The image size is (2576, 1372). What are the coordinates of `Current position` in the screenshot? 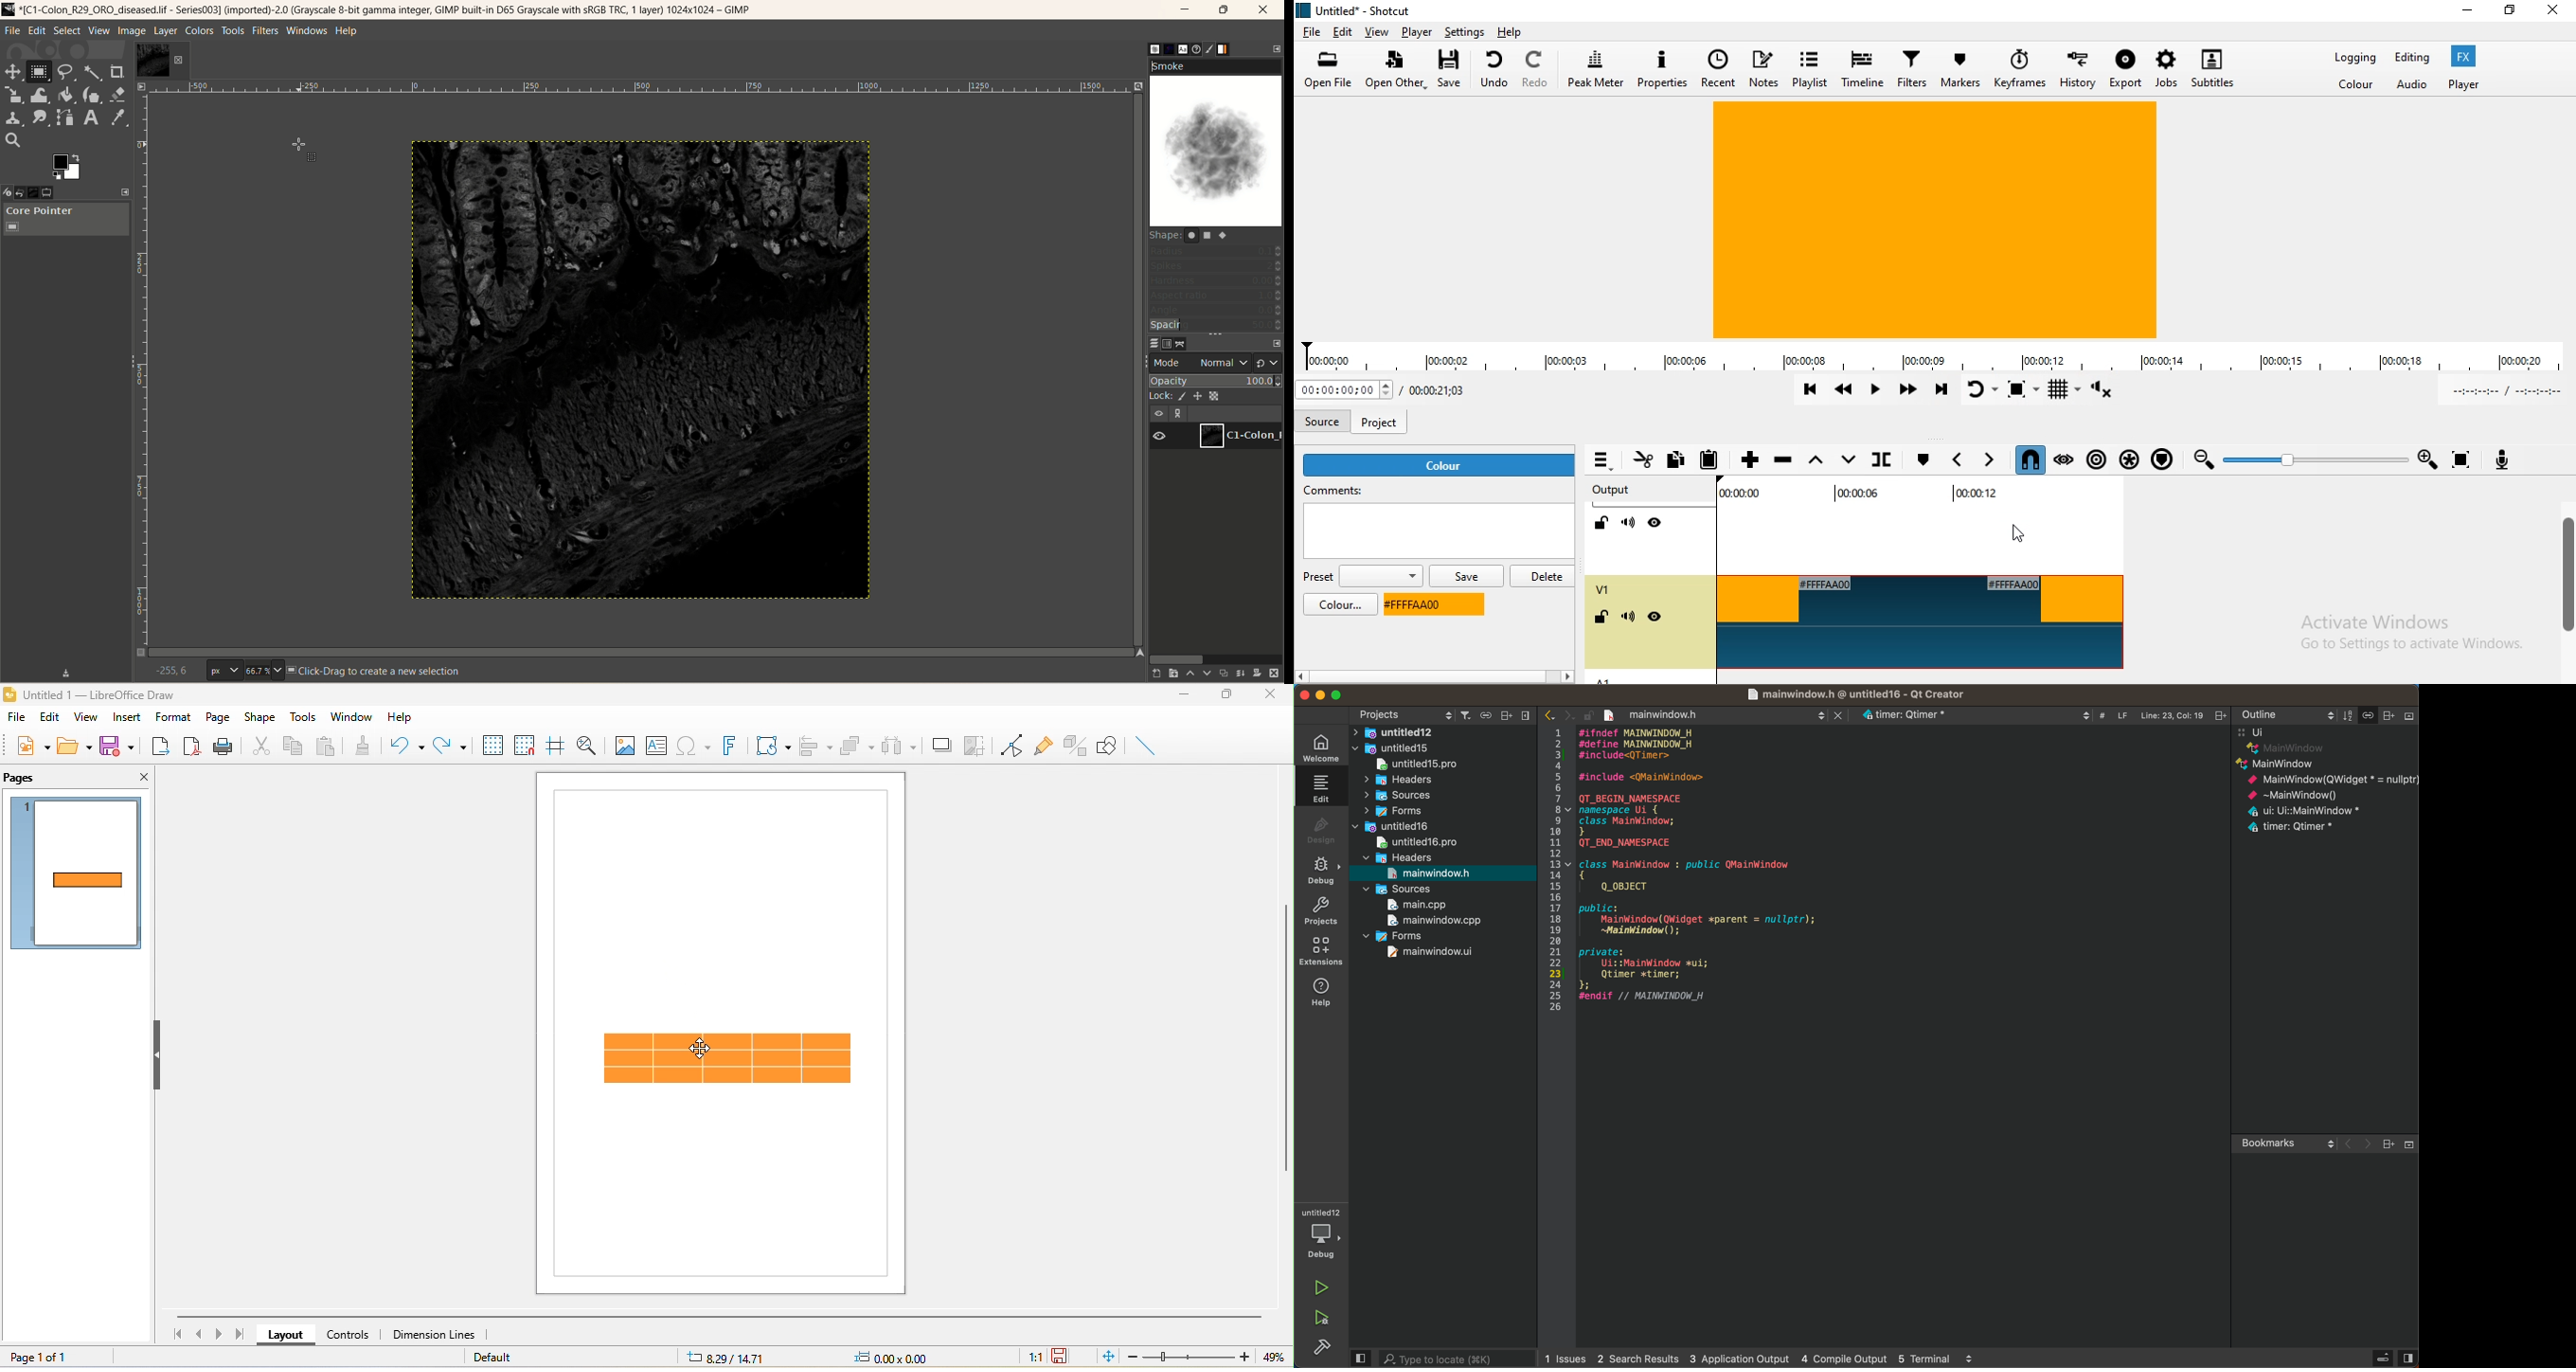 It's located at (1344, 391).